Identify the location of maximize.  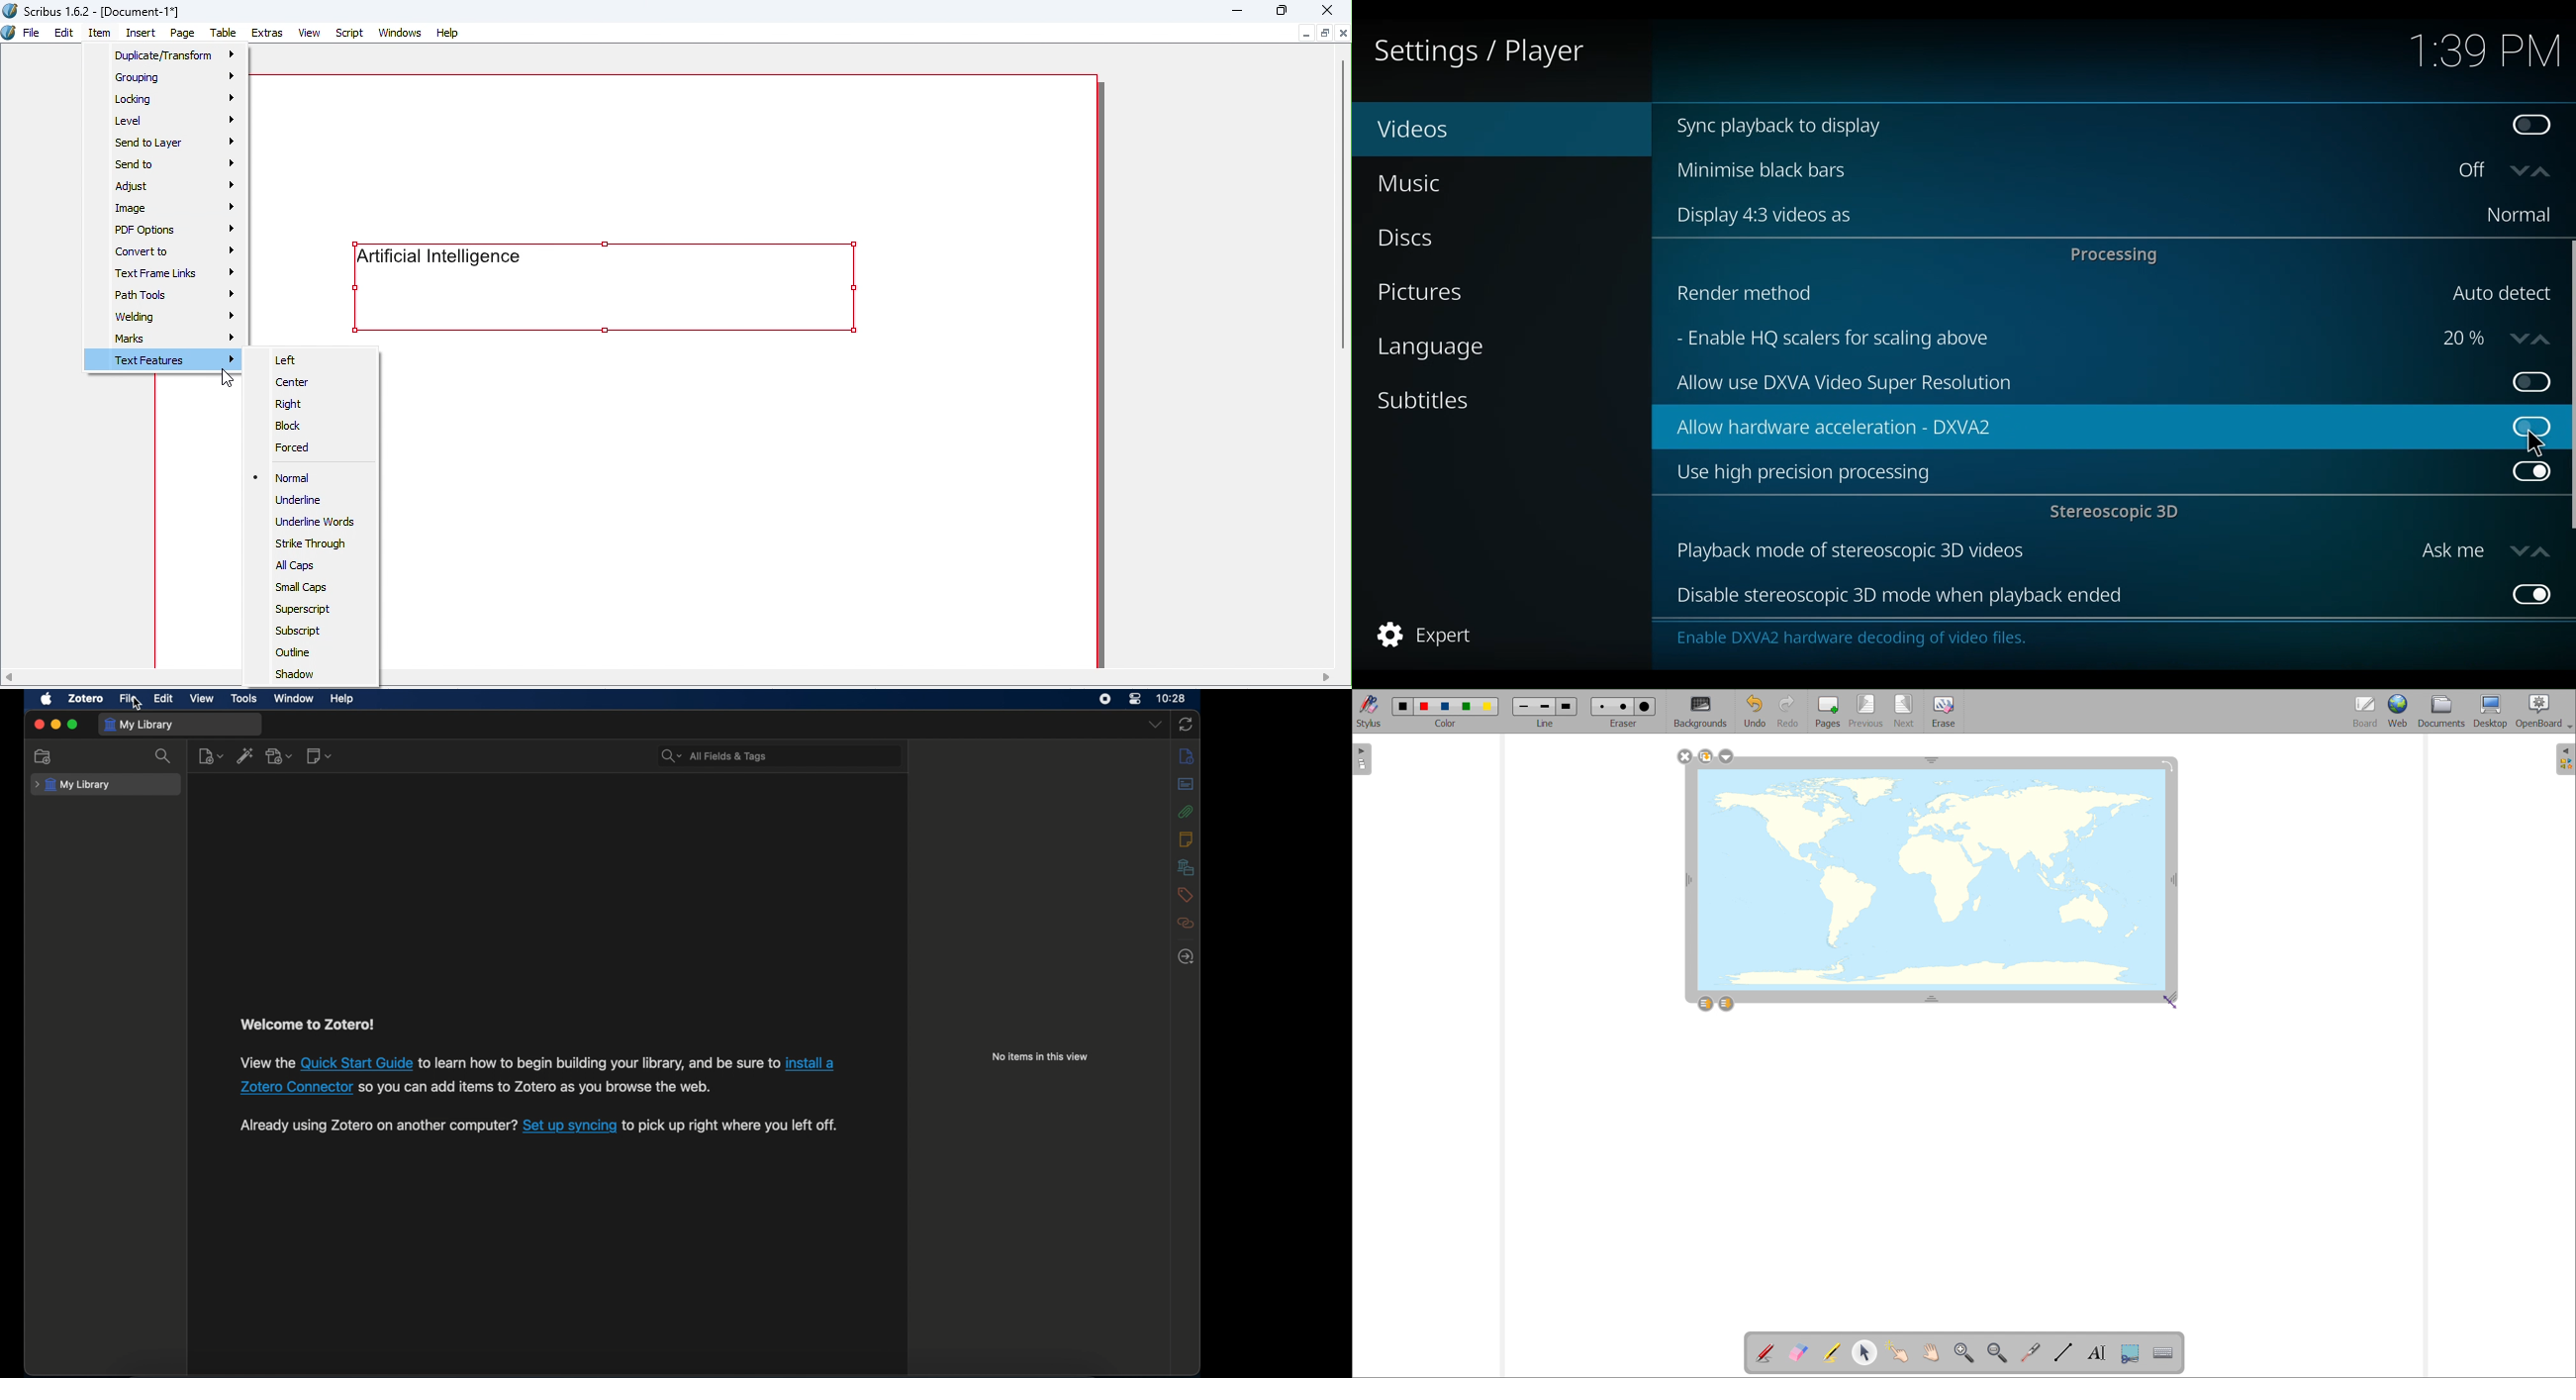
(73, 725).